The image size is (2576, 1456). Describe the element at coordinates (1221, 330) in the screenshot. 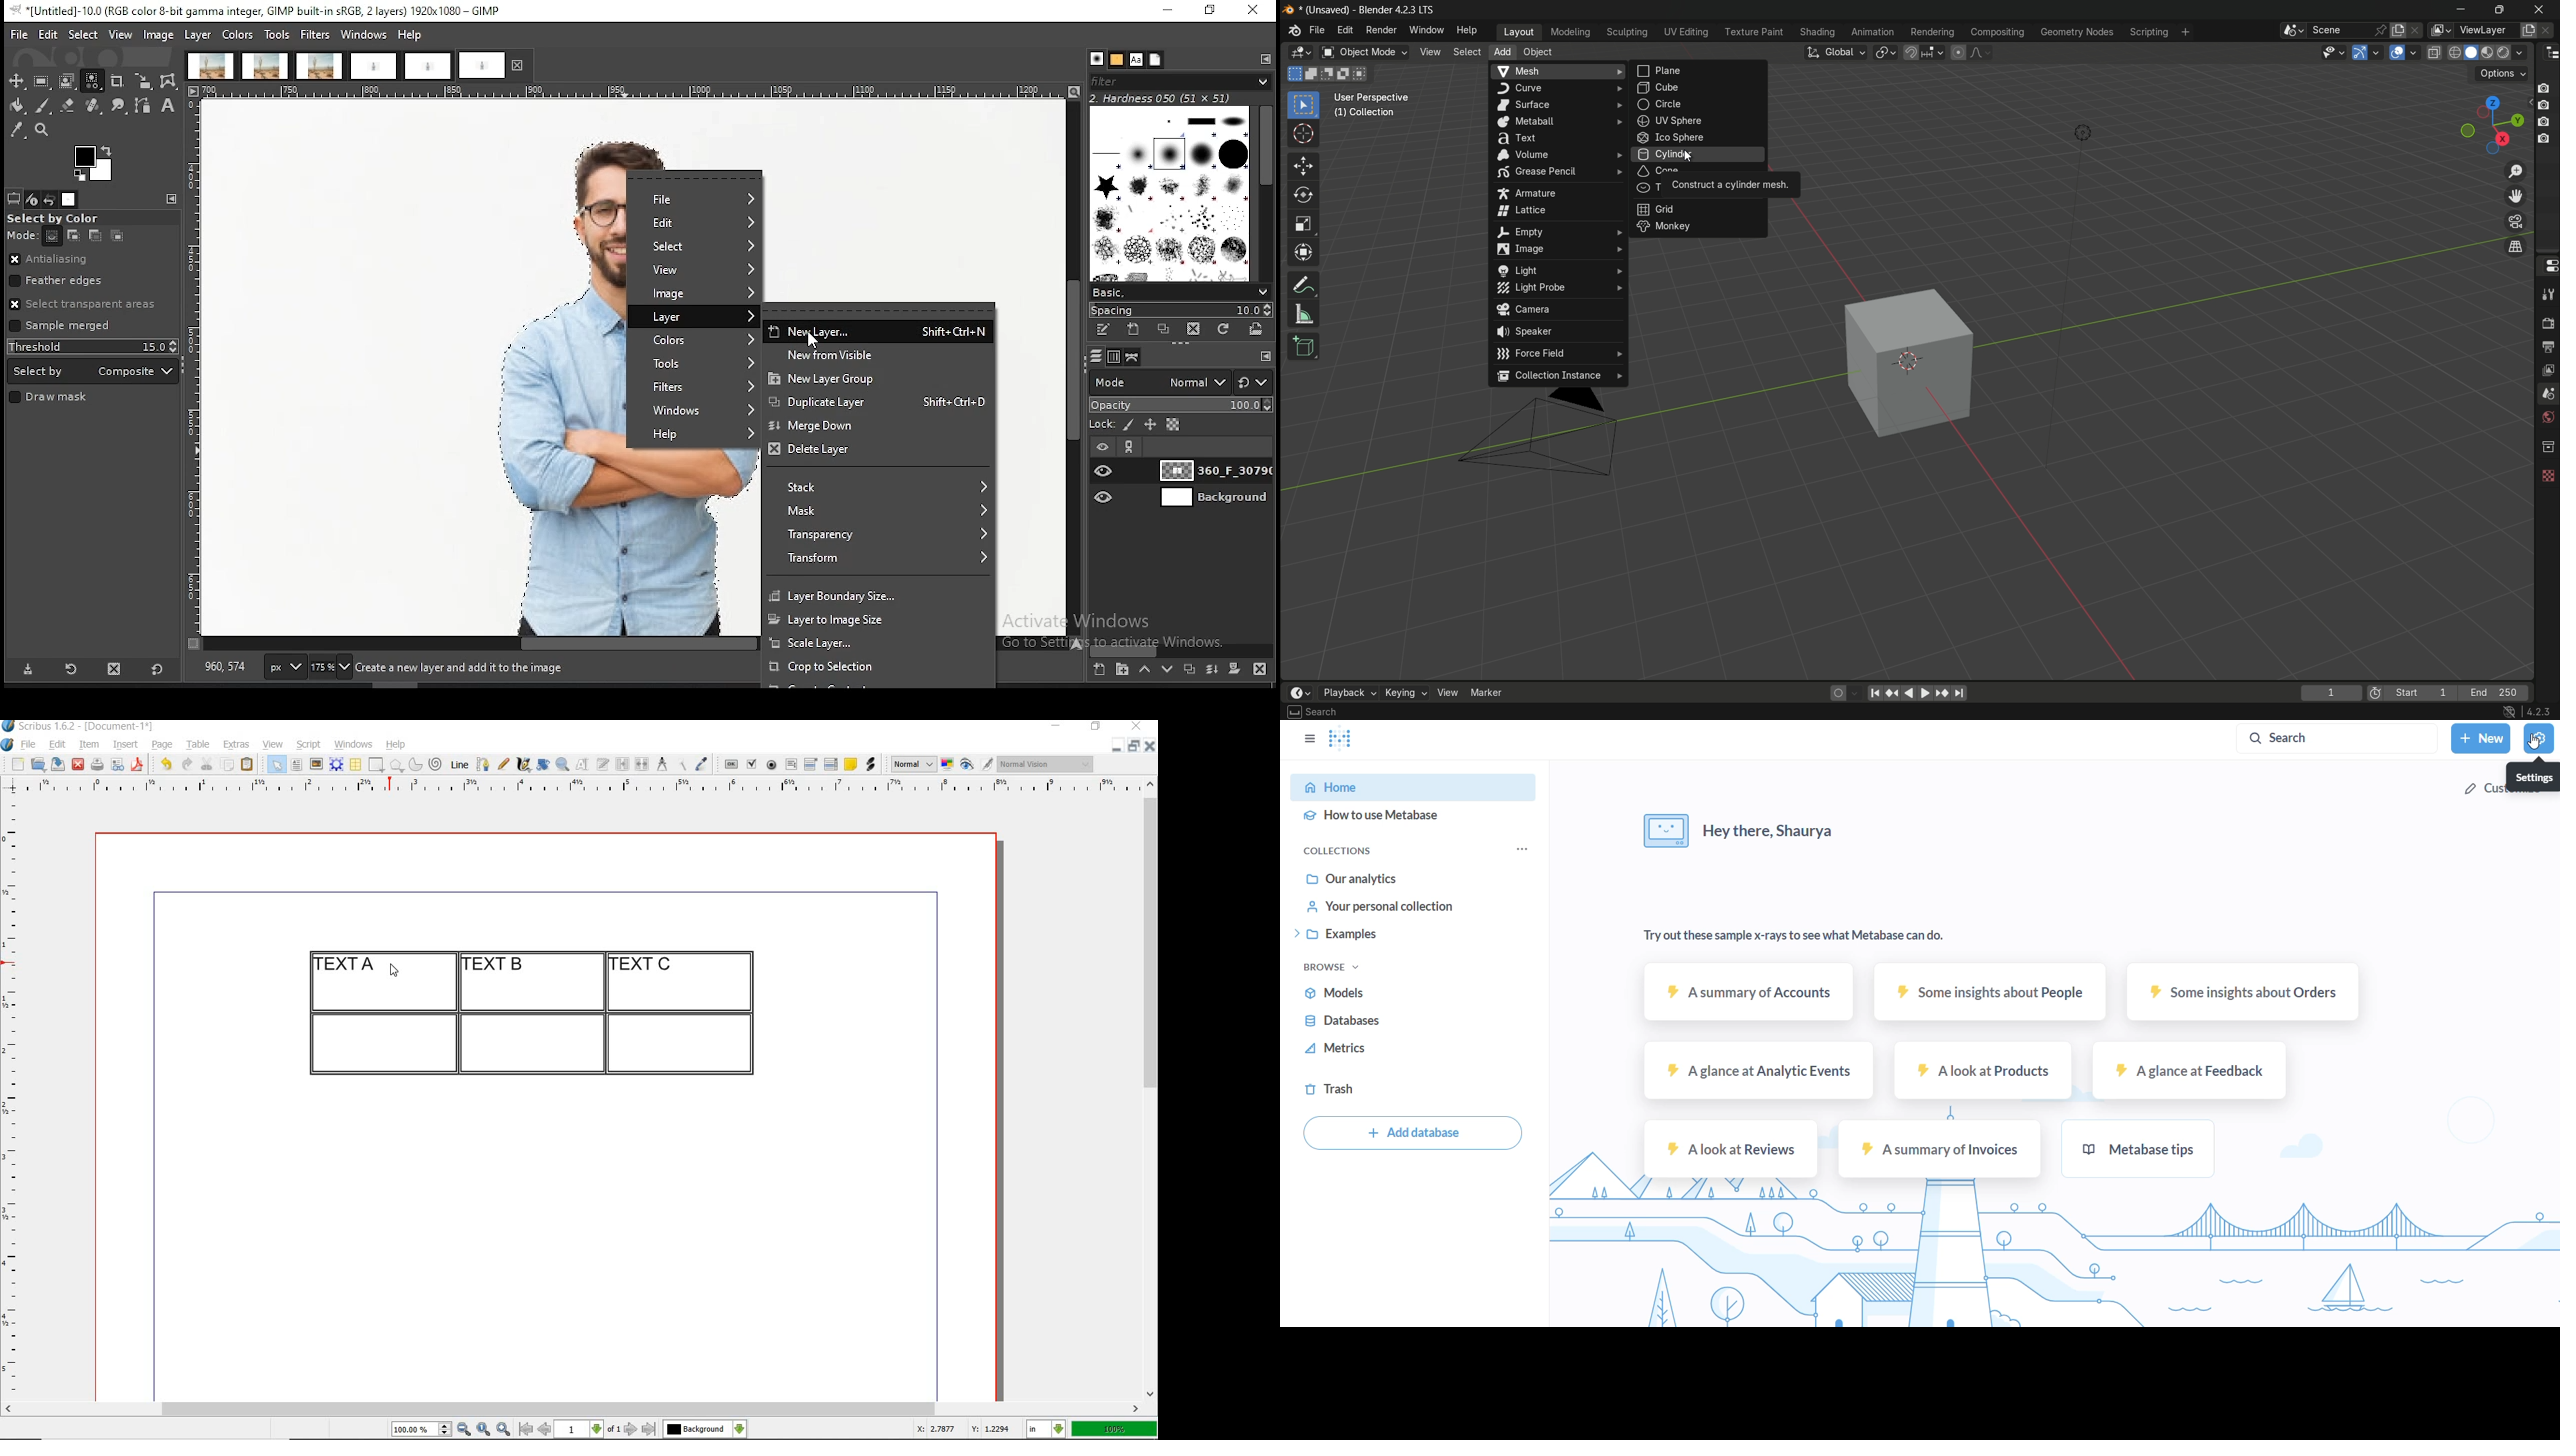

I see `refresh brushes` at that location.